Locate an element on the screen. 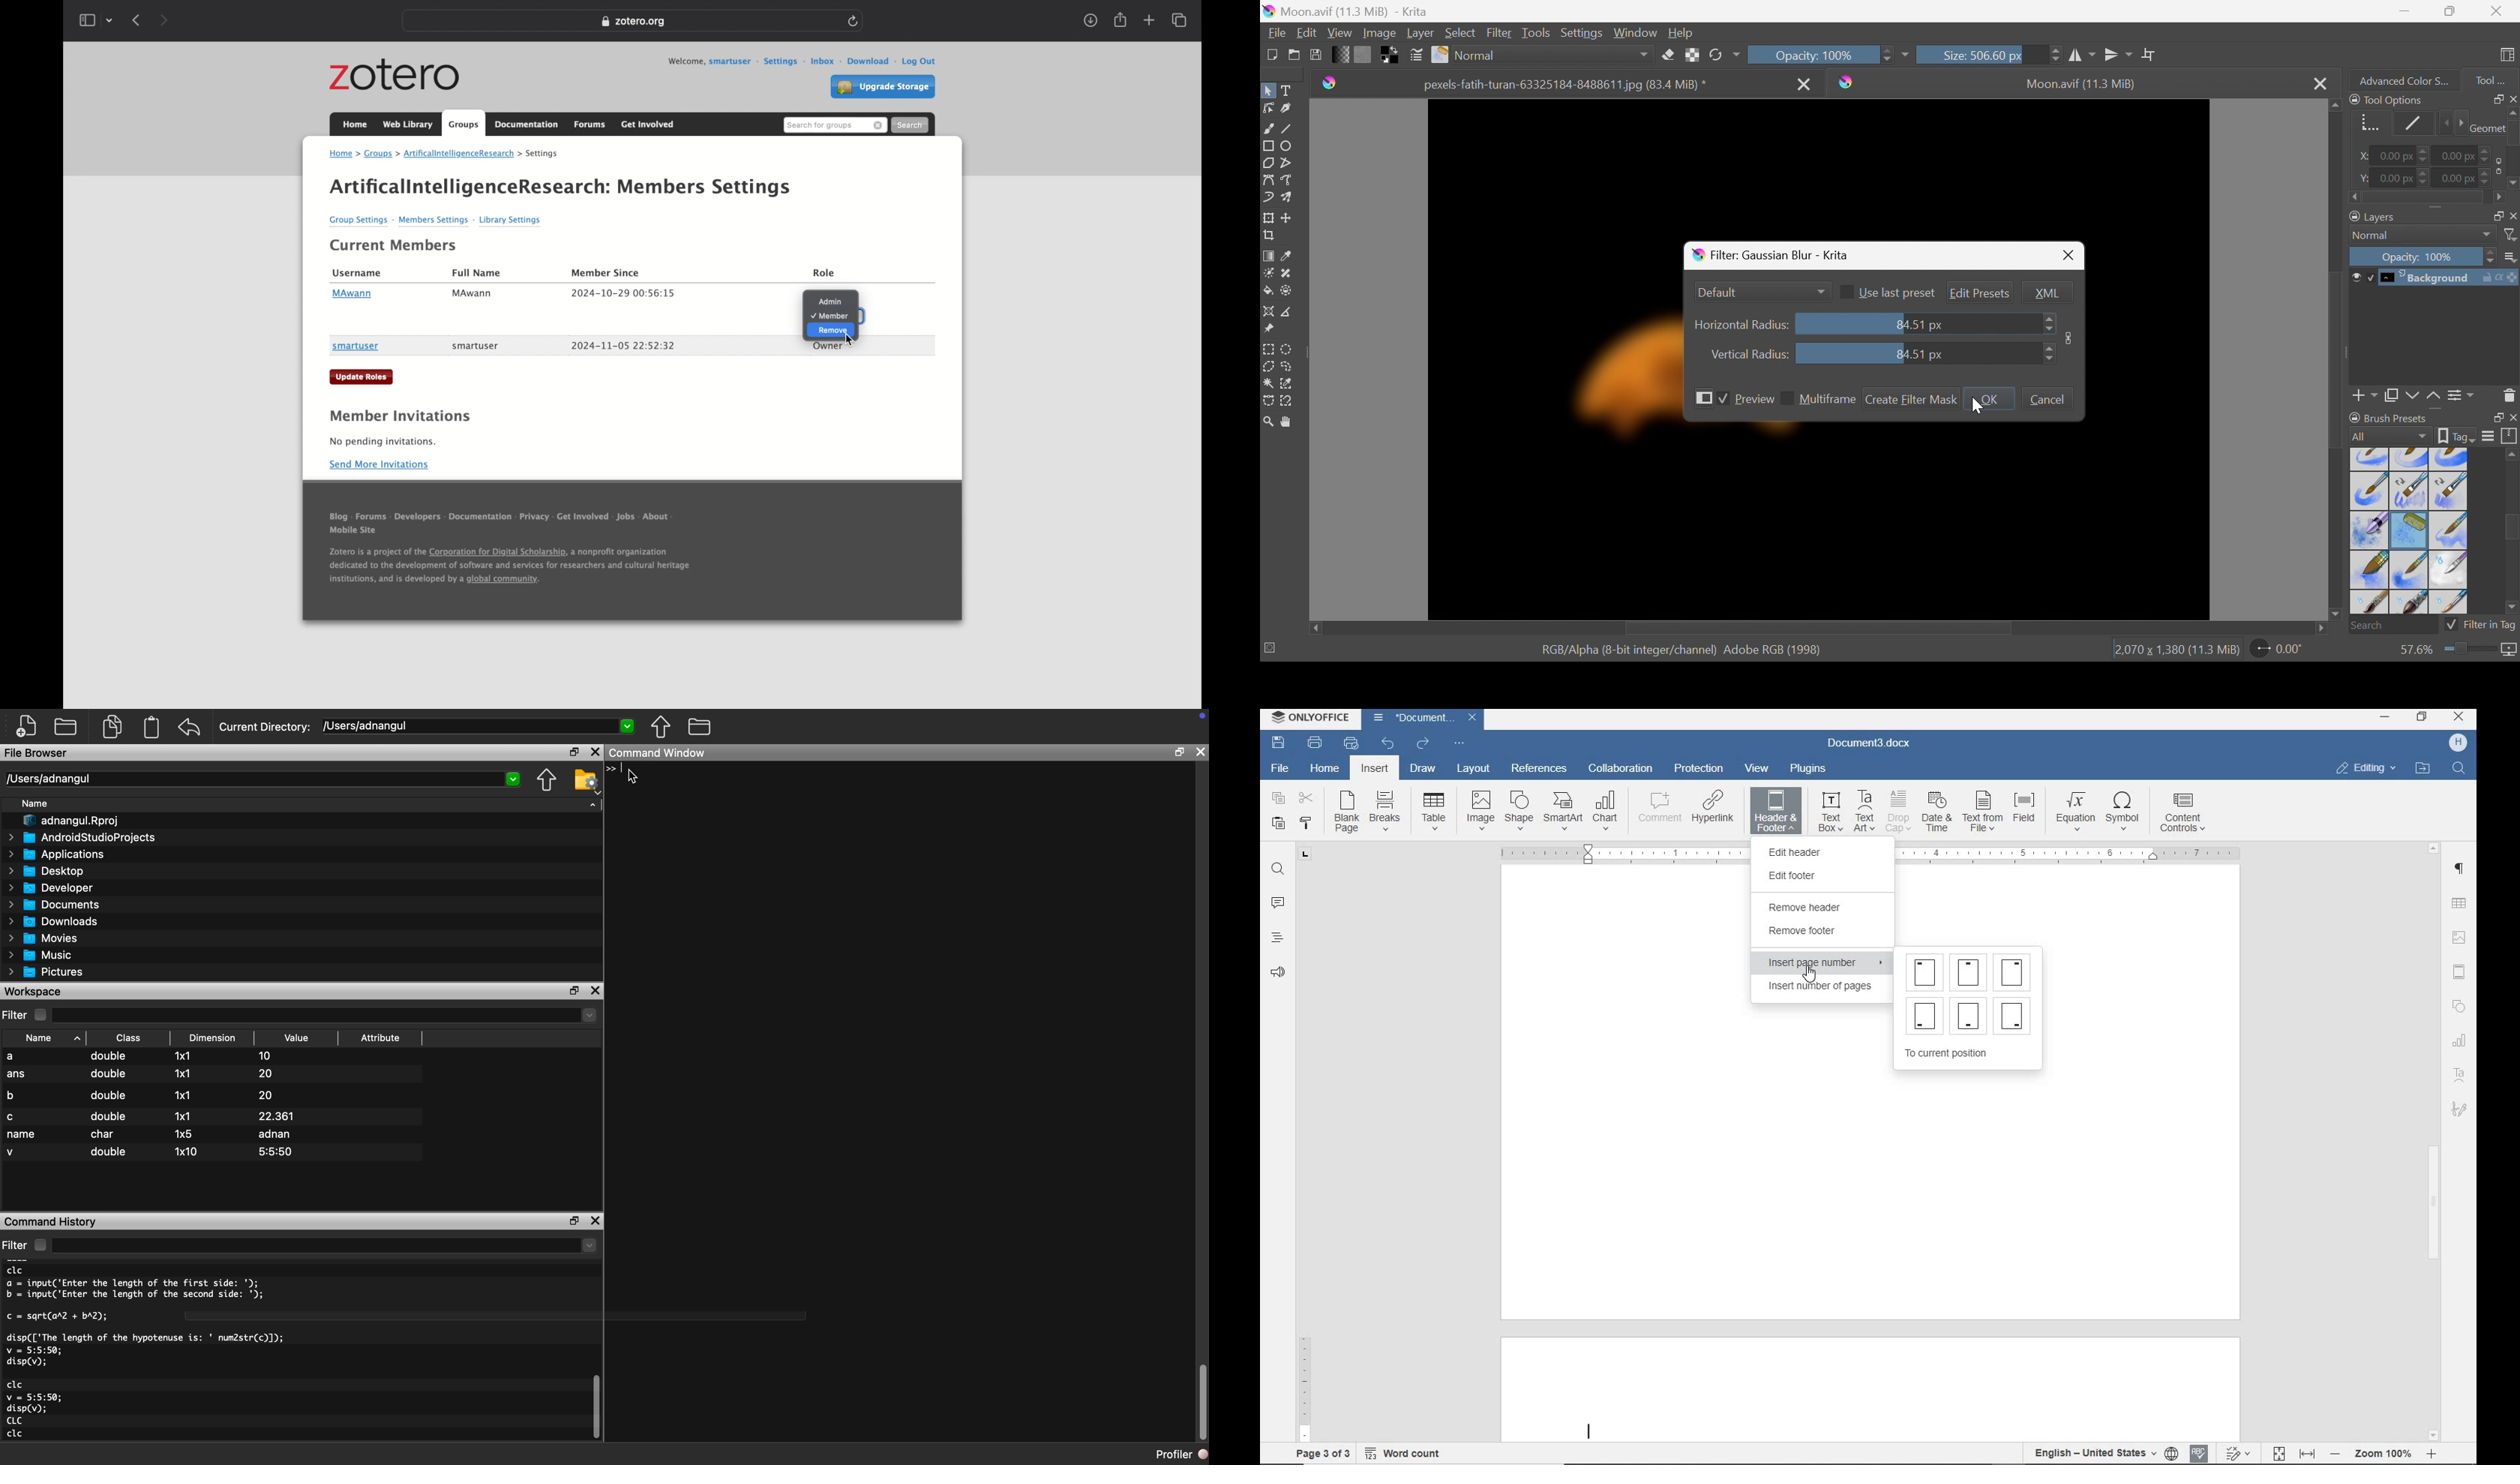 This screenshot has width=2520, height=1484. Types of brush is located at coordinates (2409, 530).